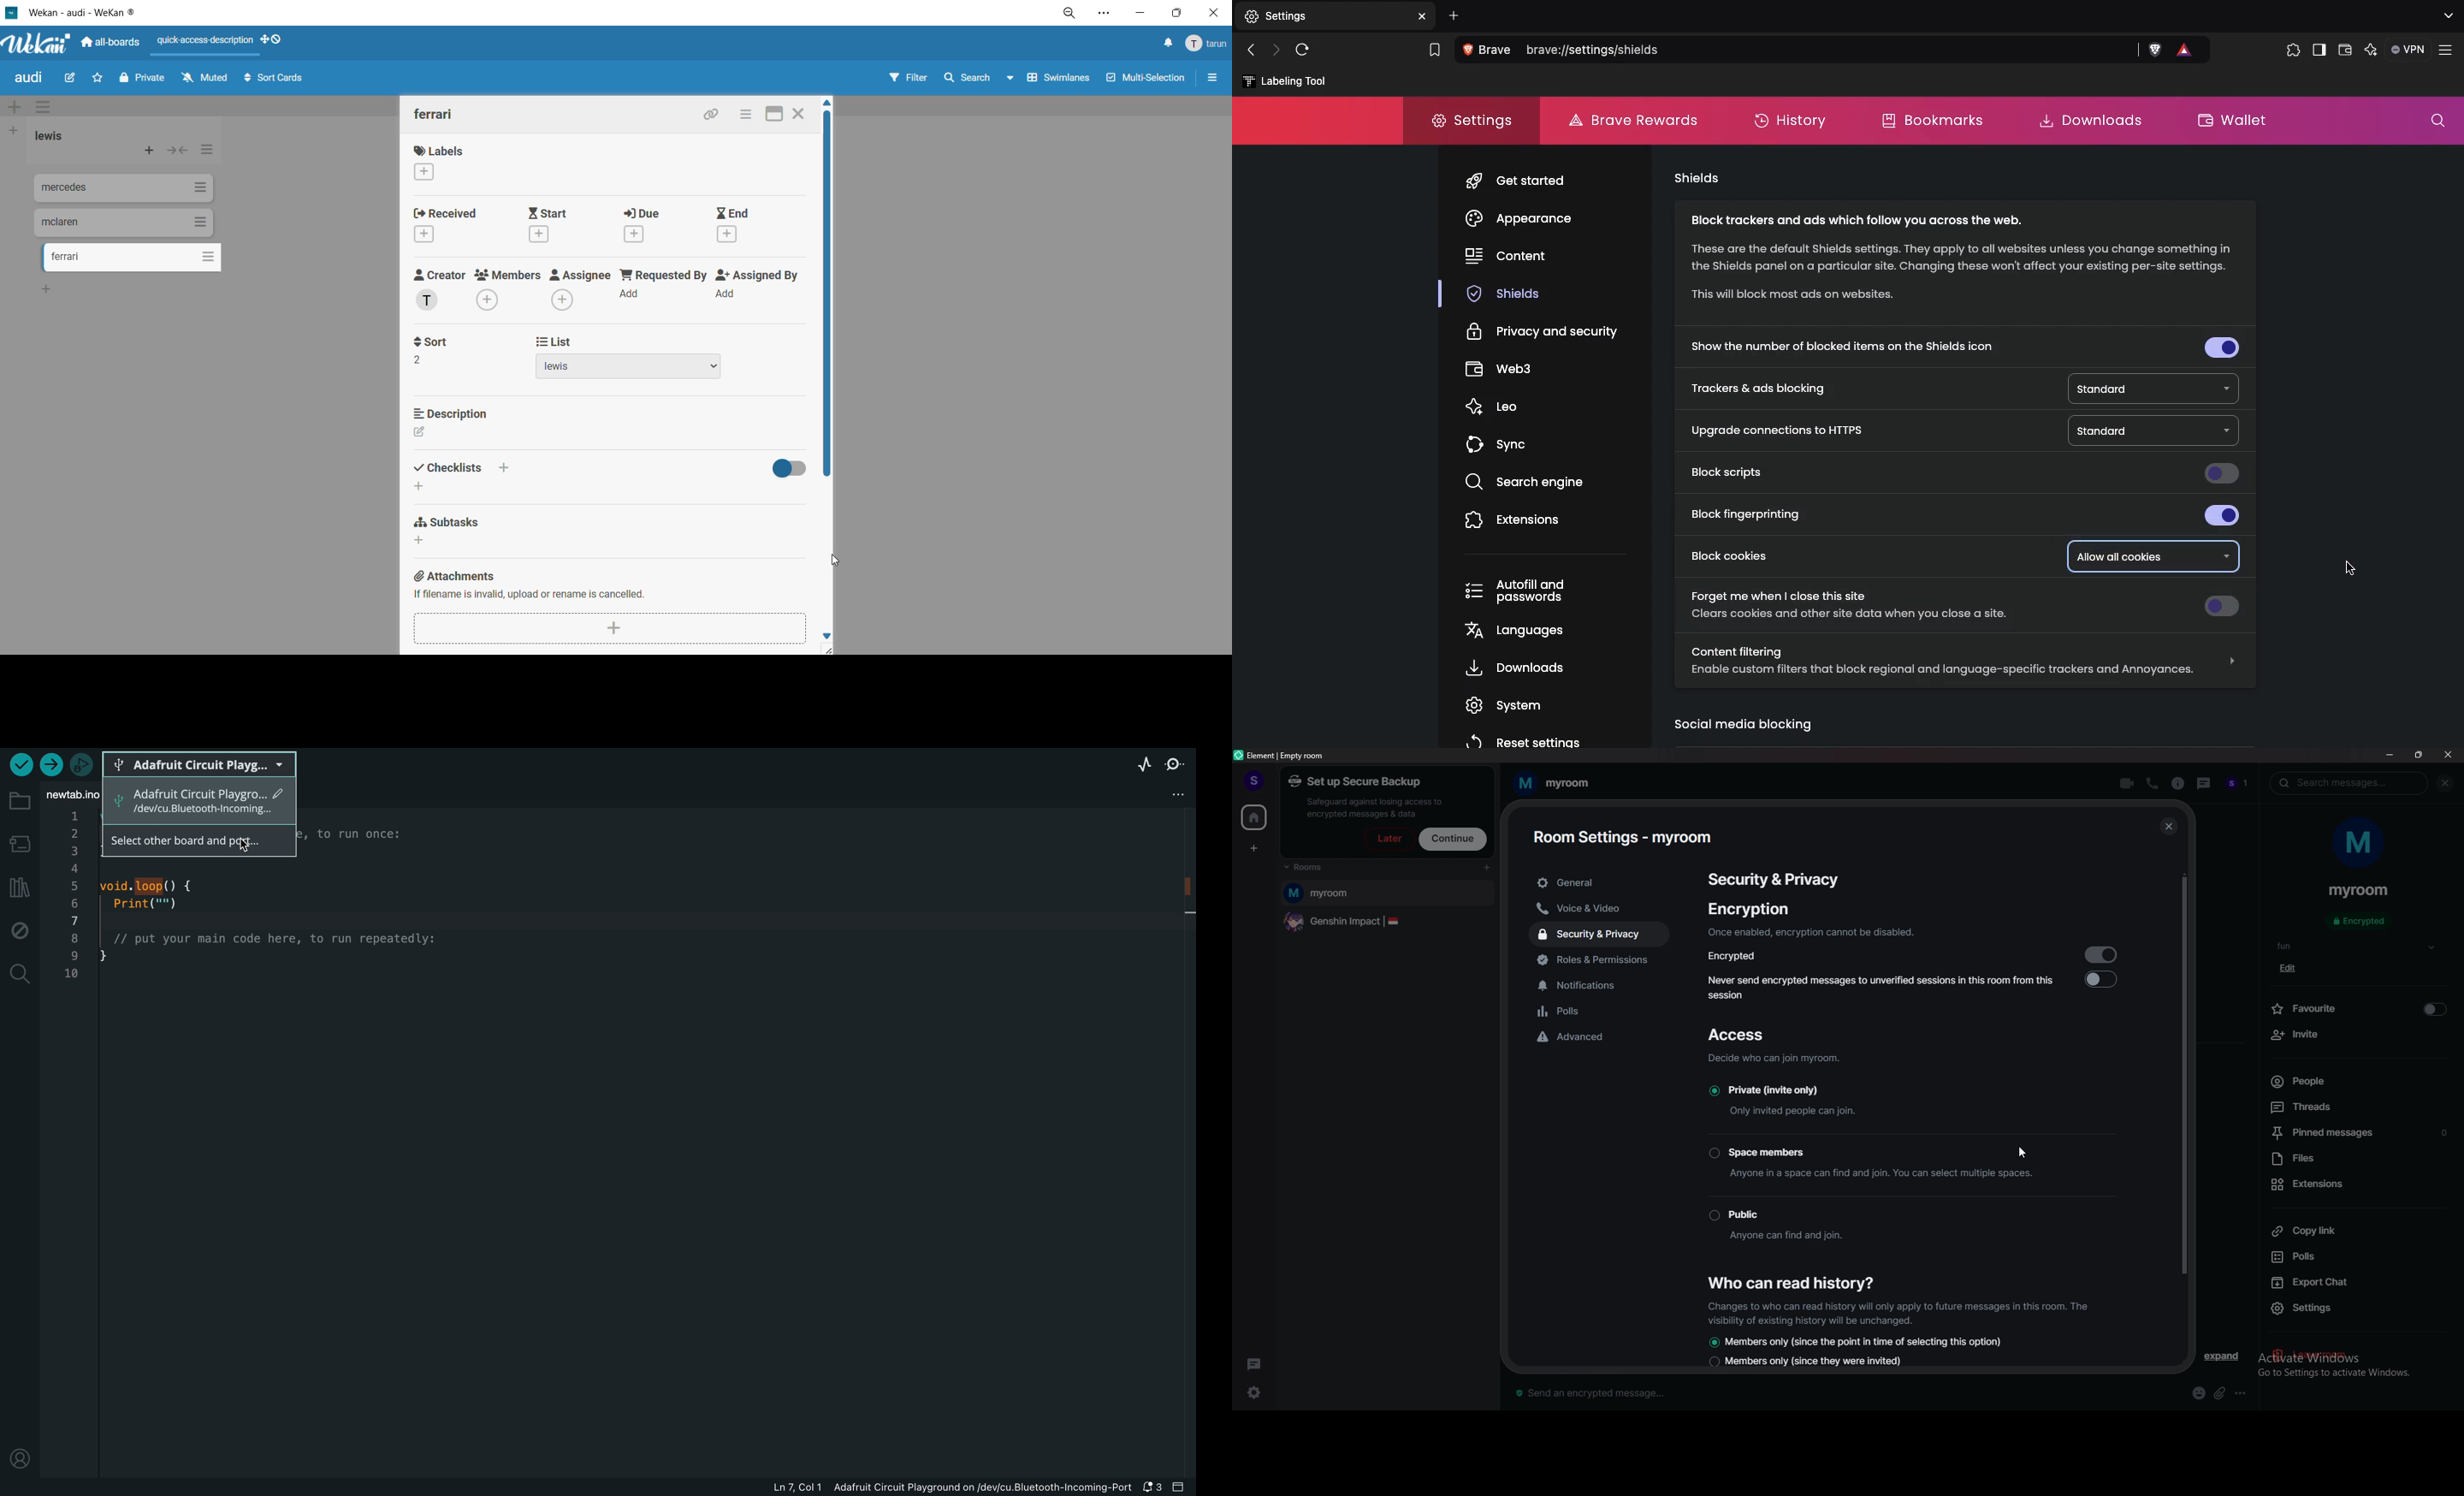 The width and height of the screenshot is (2464, 1512). Describe the element at coordinates (2360, 1375) in the screenshot. I see `go to settings to activate windows` at that location.